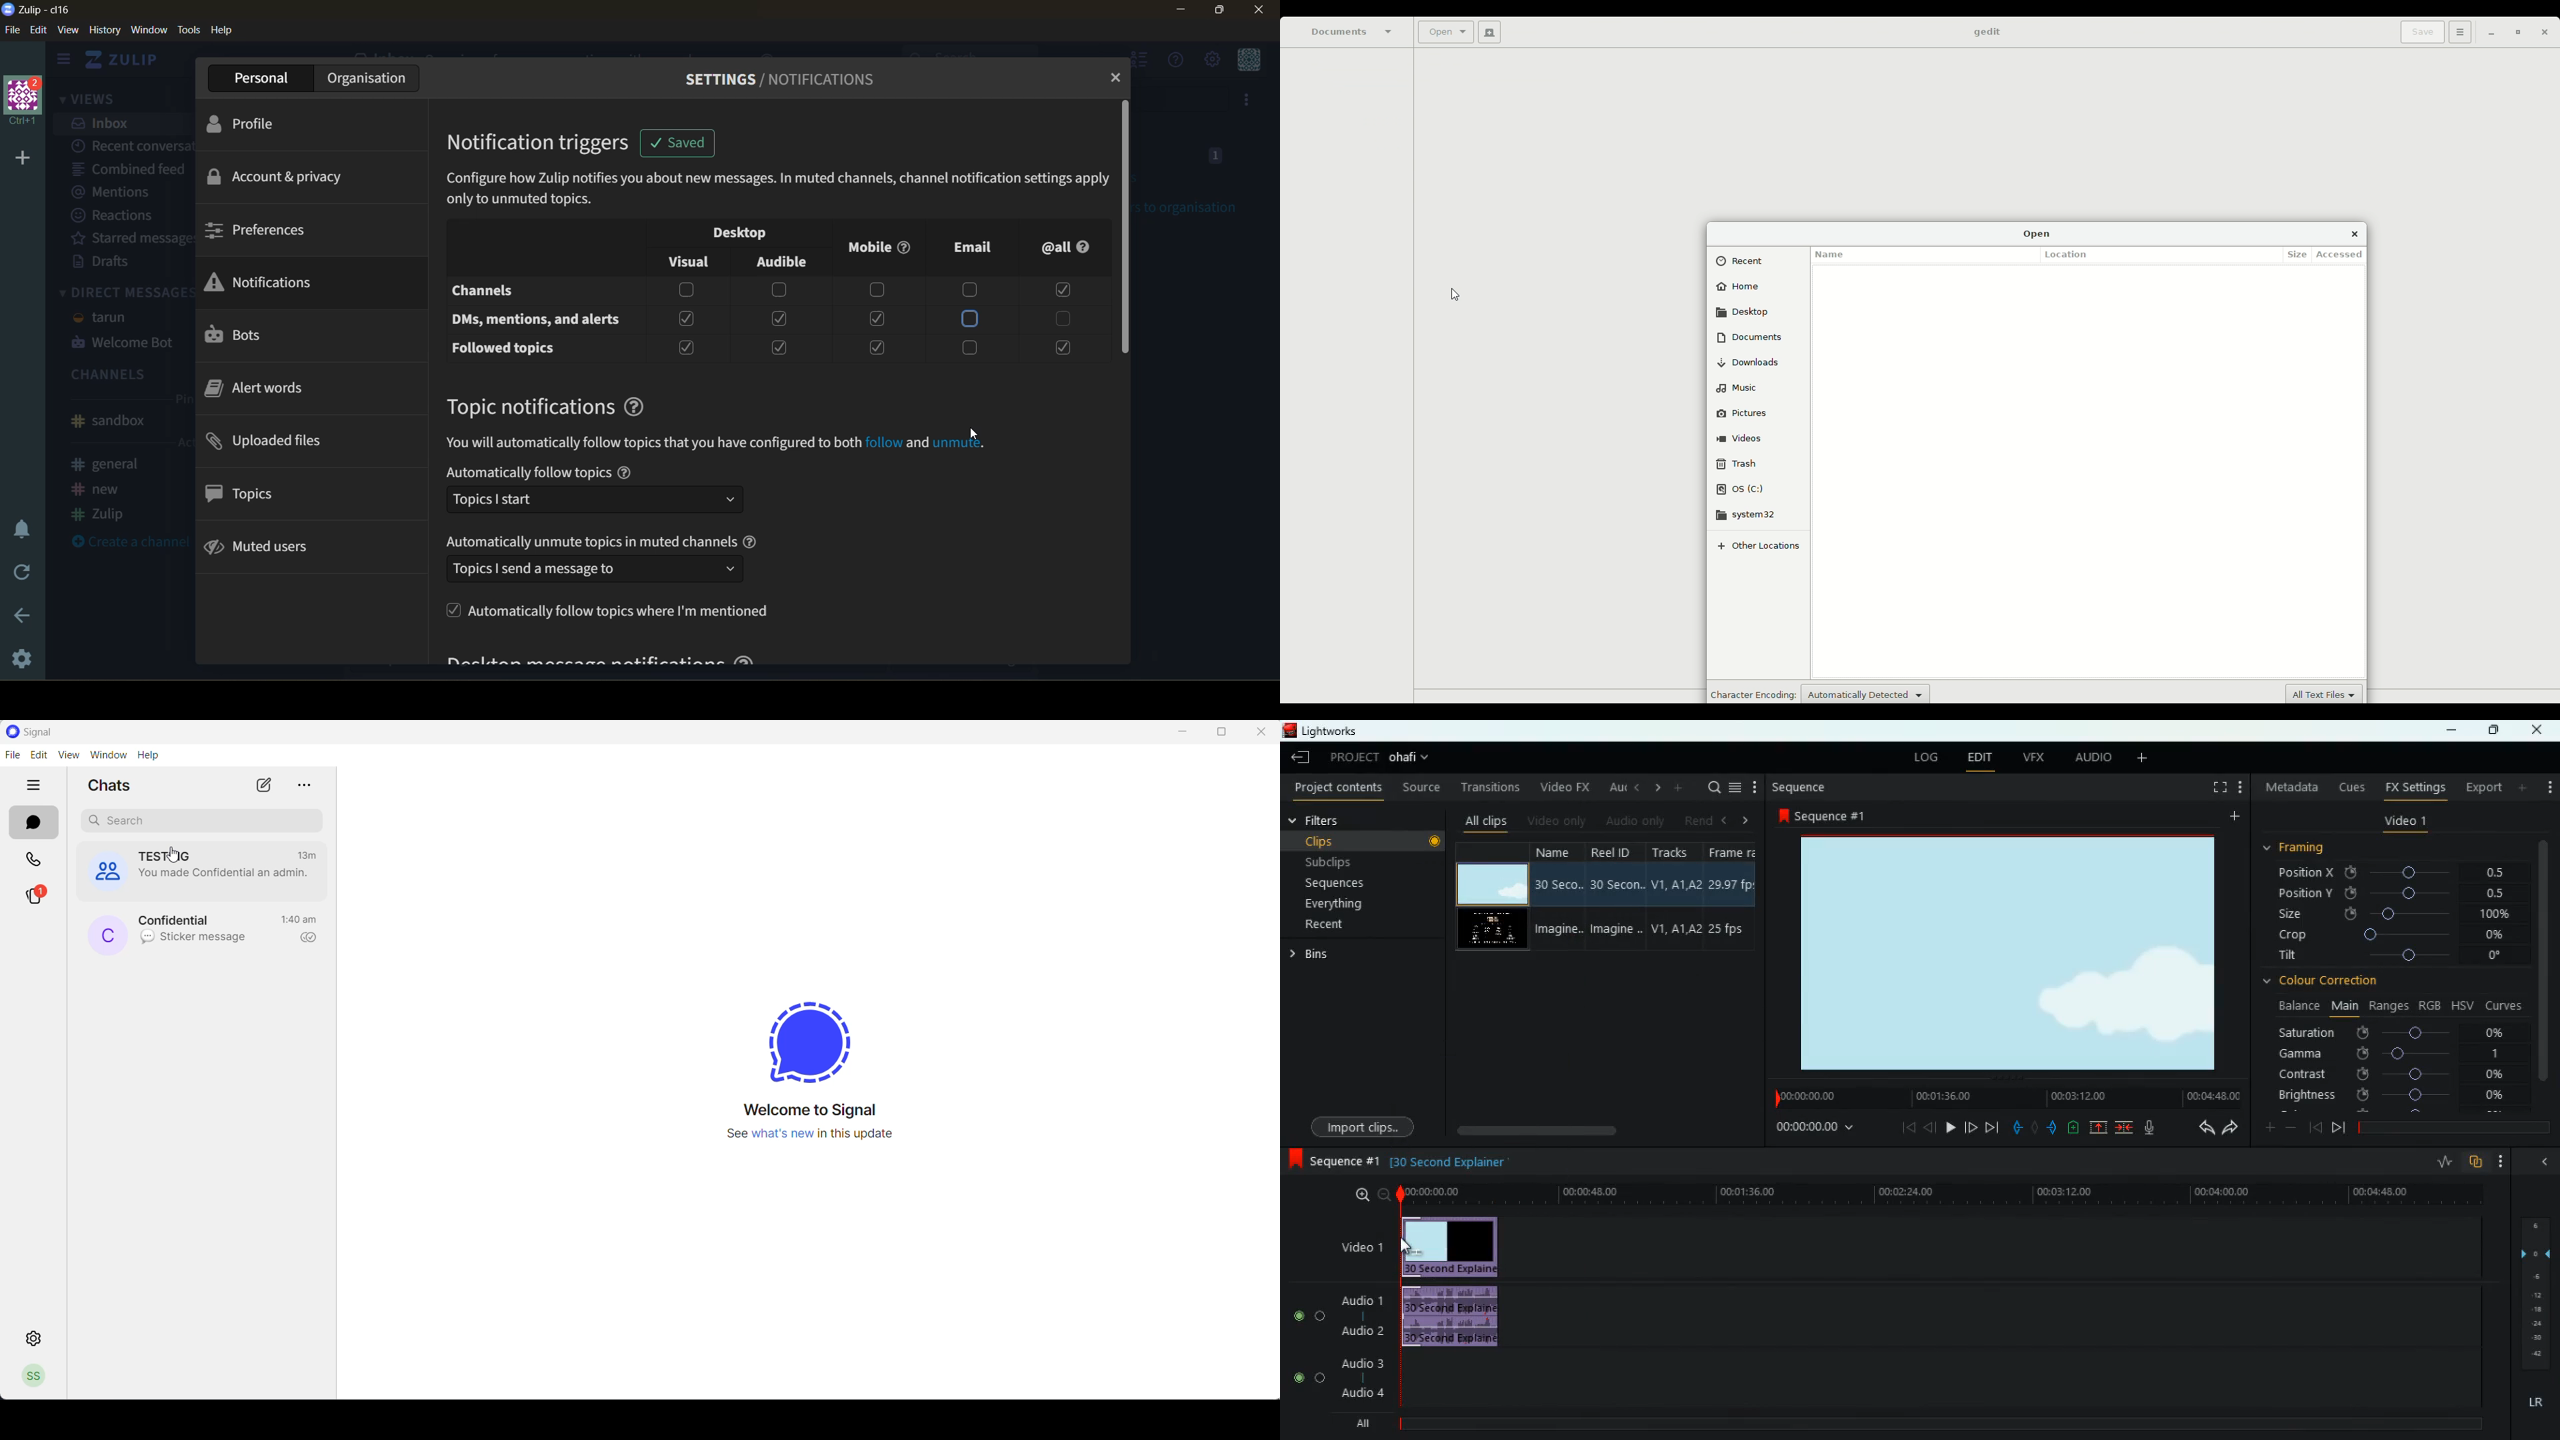  What do you see at coordinates (41, 731) in the screenshot?
I see `application logo and name` at bounding box center [41, 731].